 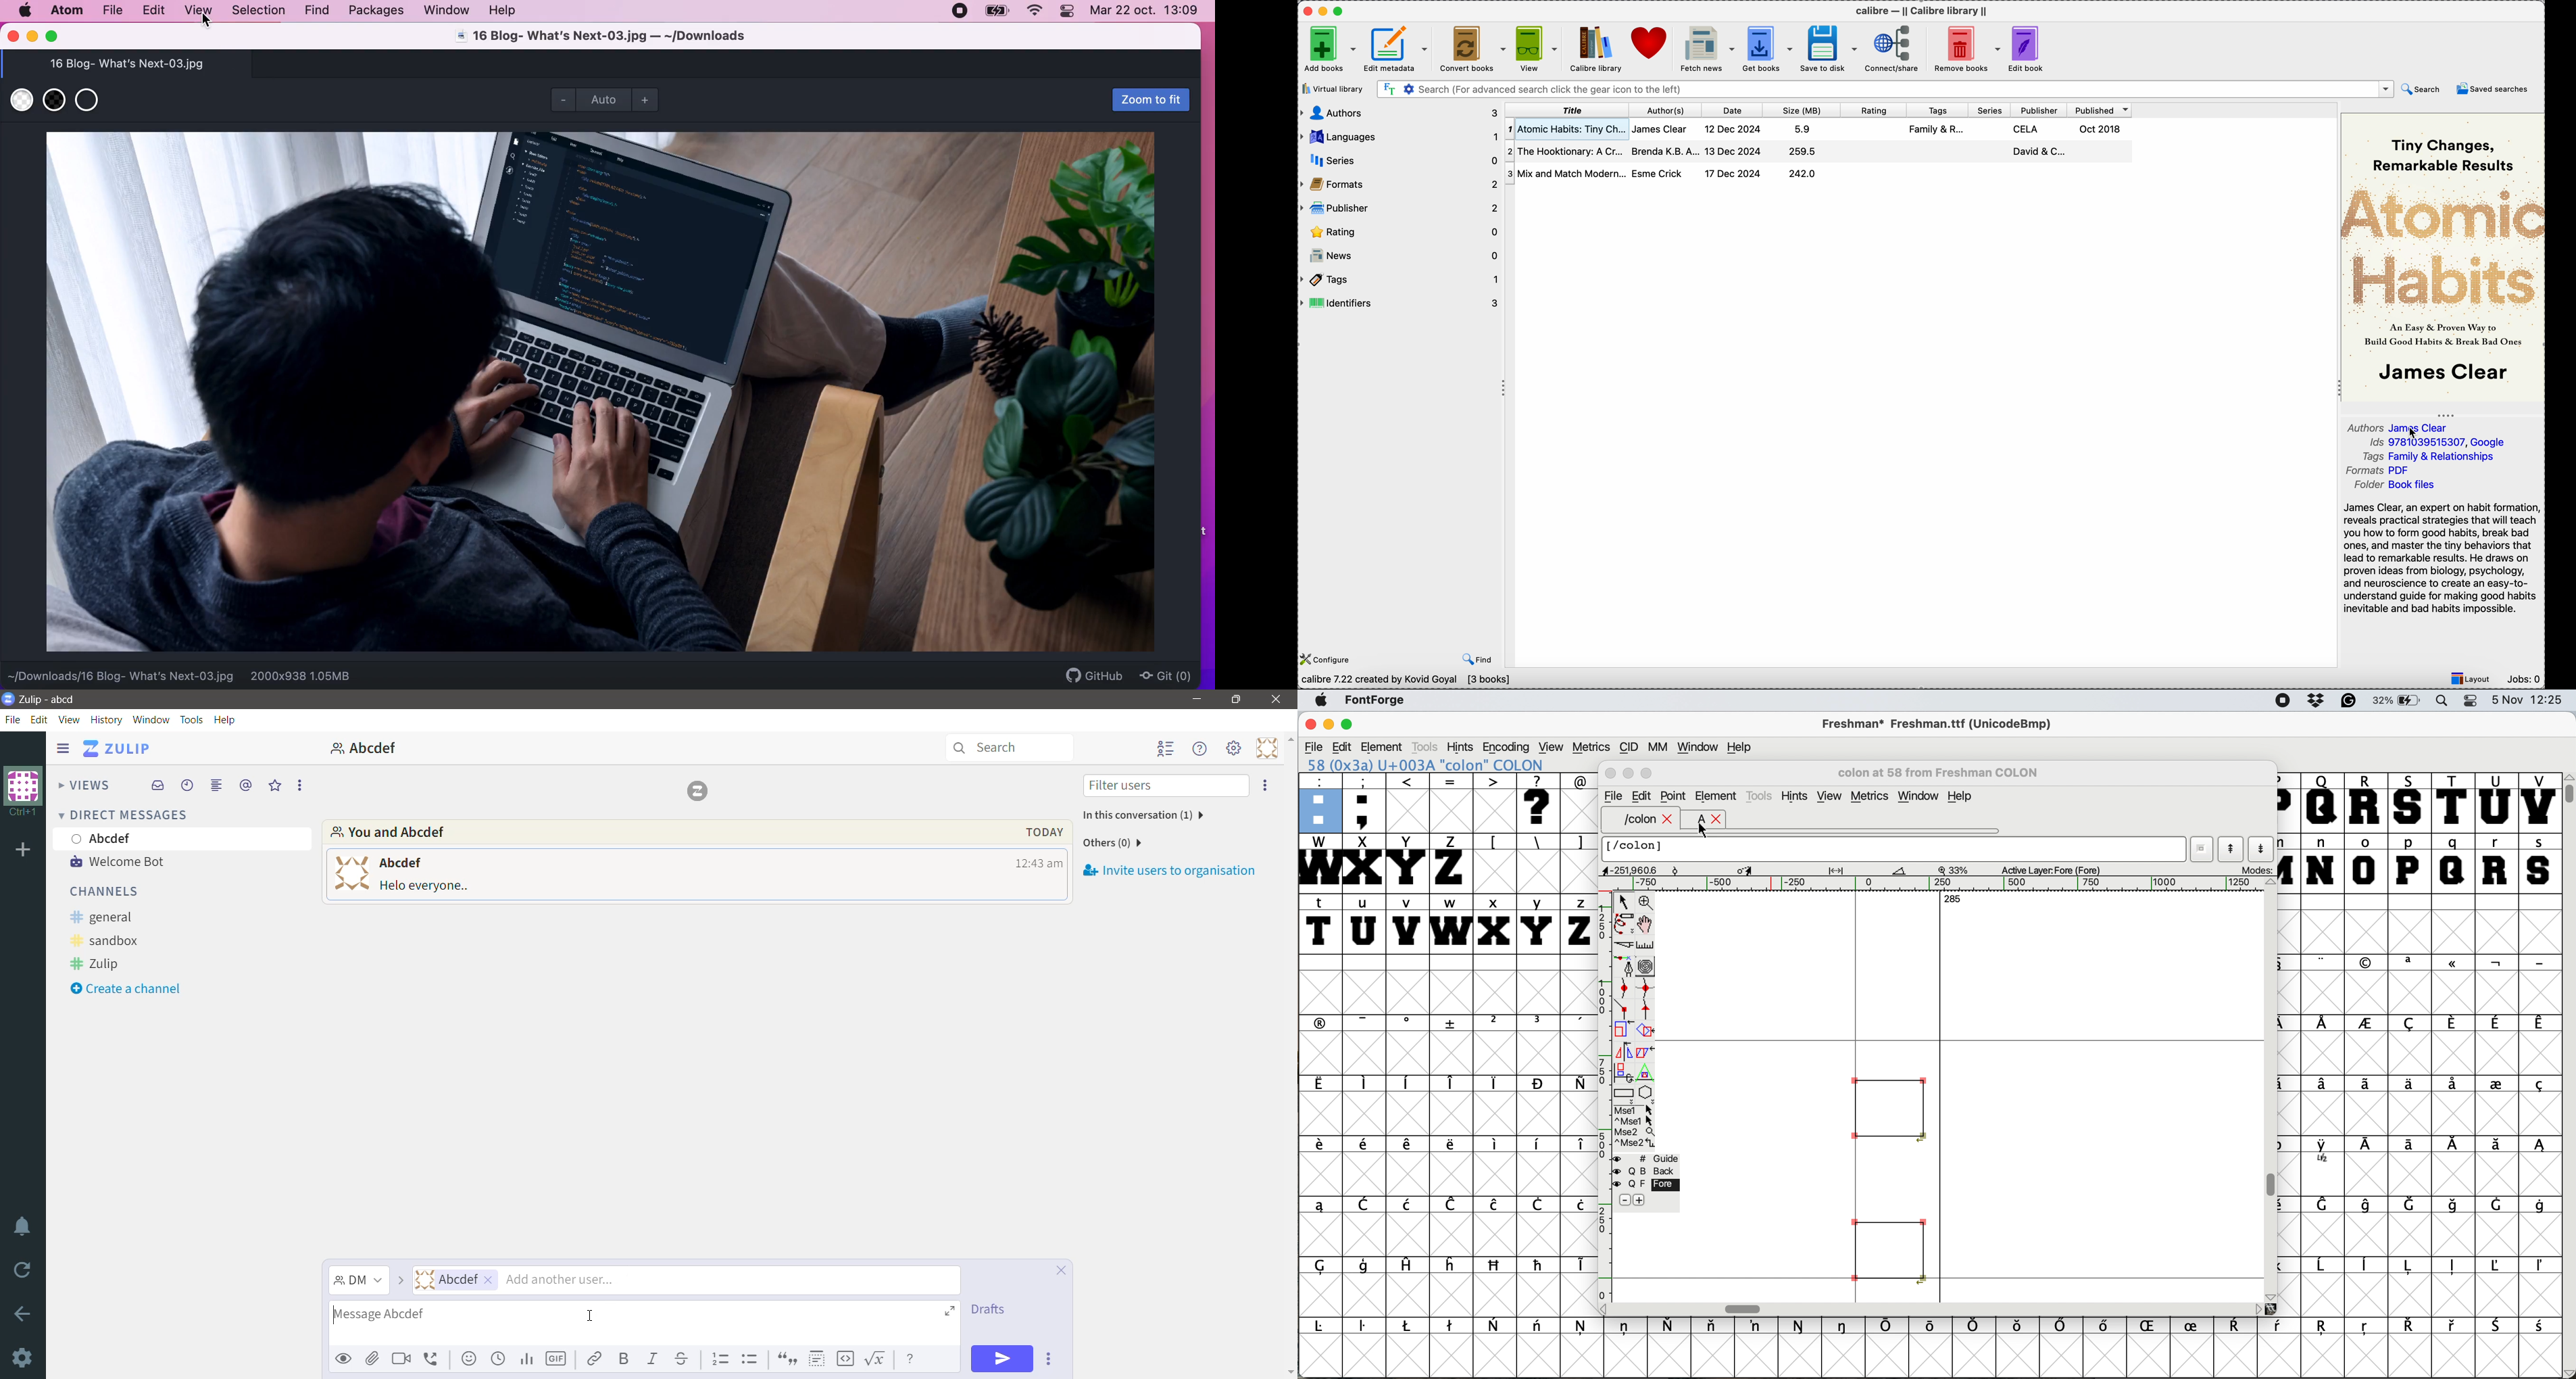 What do you see at coordinates (2496, 1204) in the screenshot?
I see `symbol` at bounding box center [2496, 1204].